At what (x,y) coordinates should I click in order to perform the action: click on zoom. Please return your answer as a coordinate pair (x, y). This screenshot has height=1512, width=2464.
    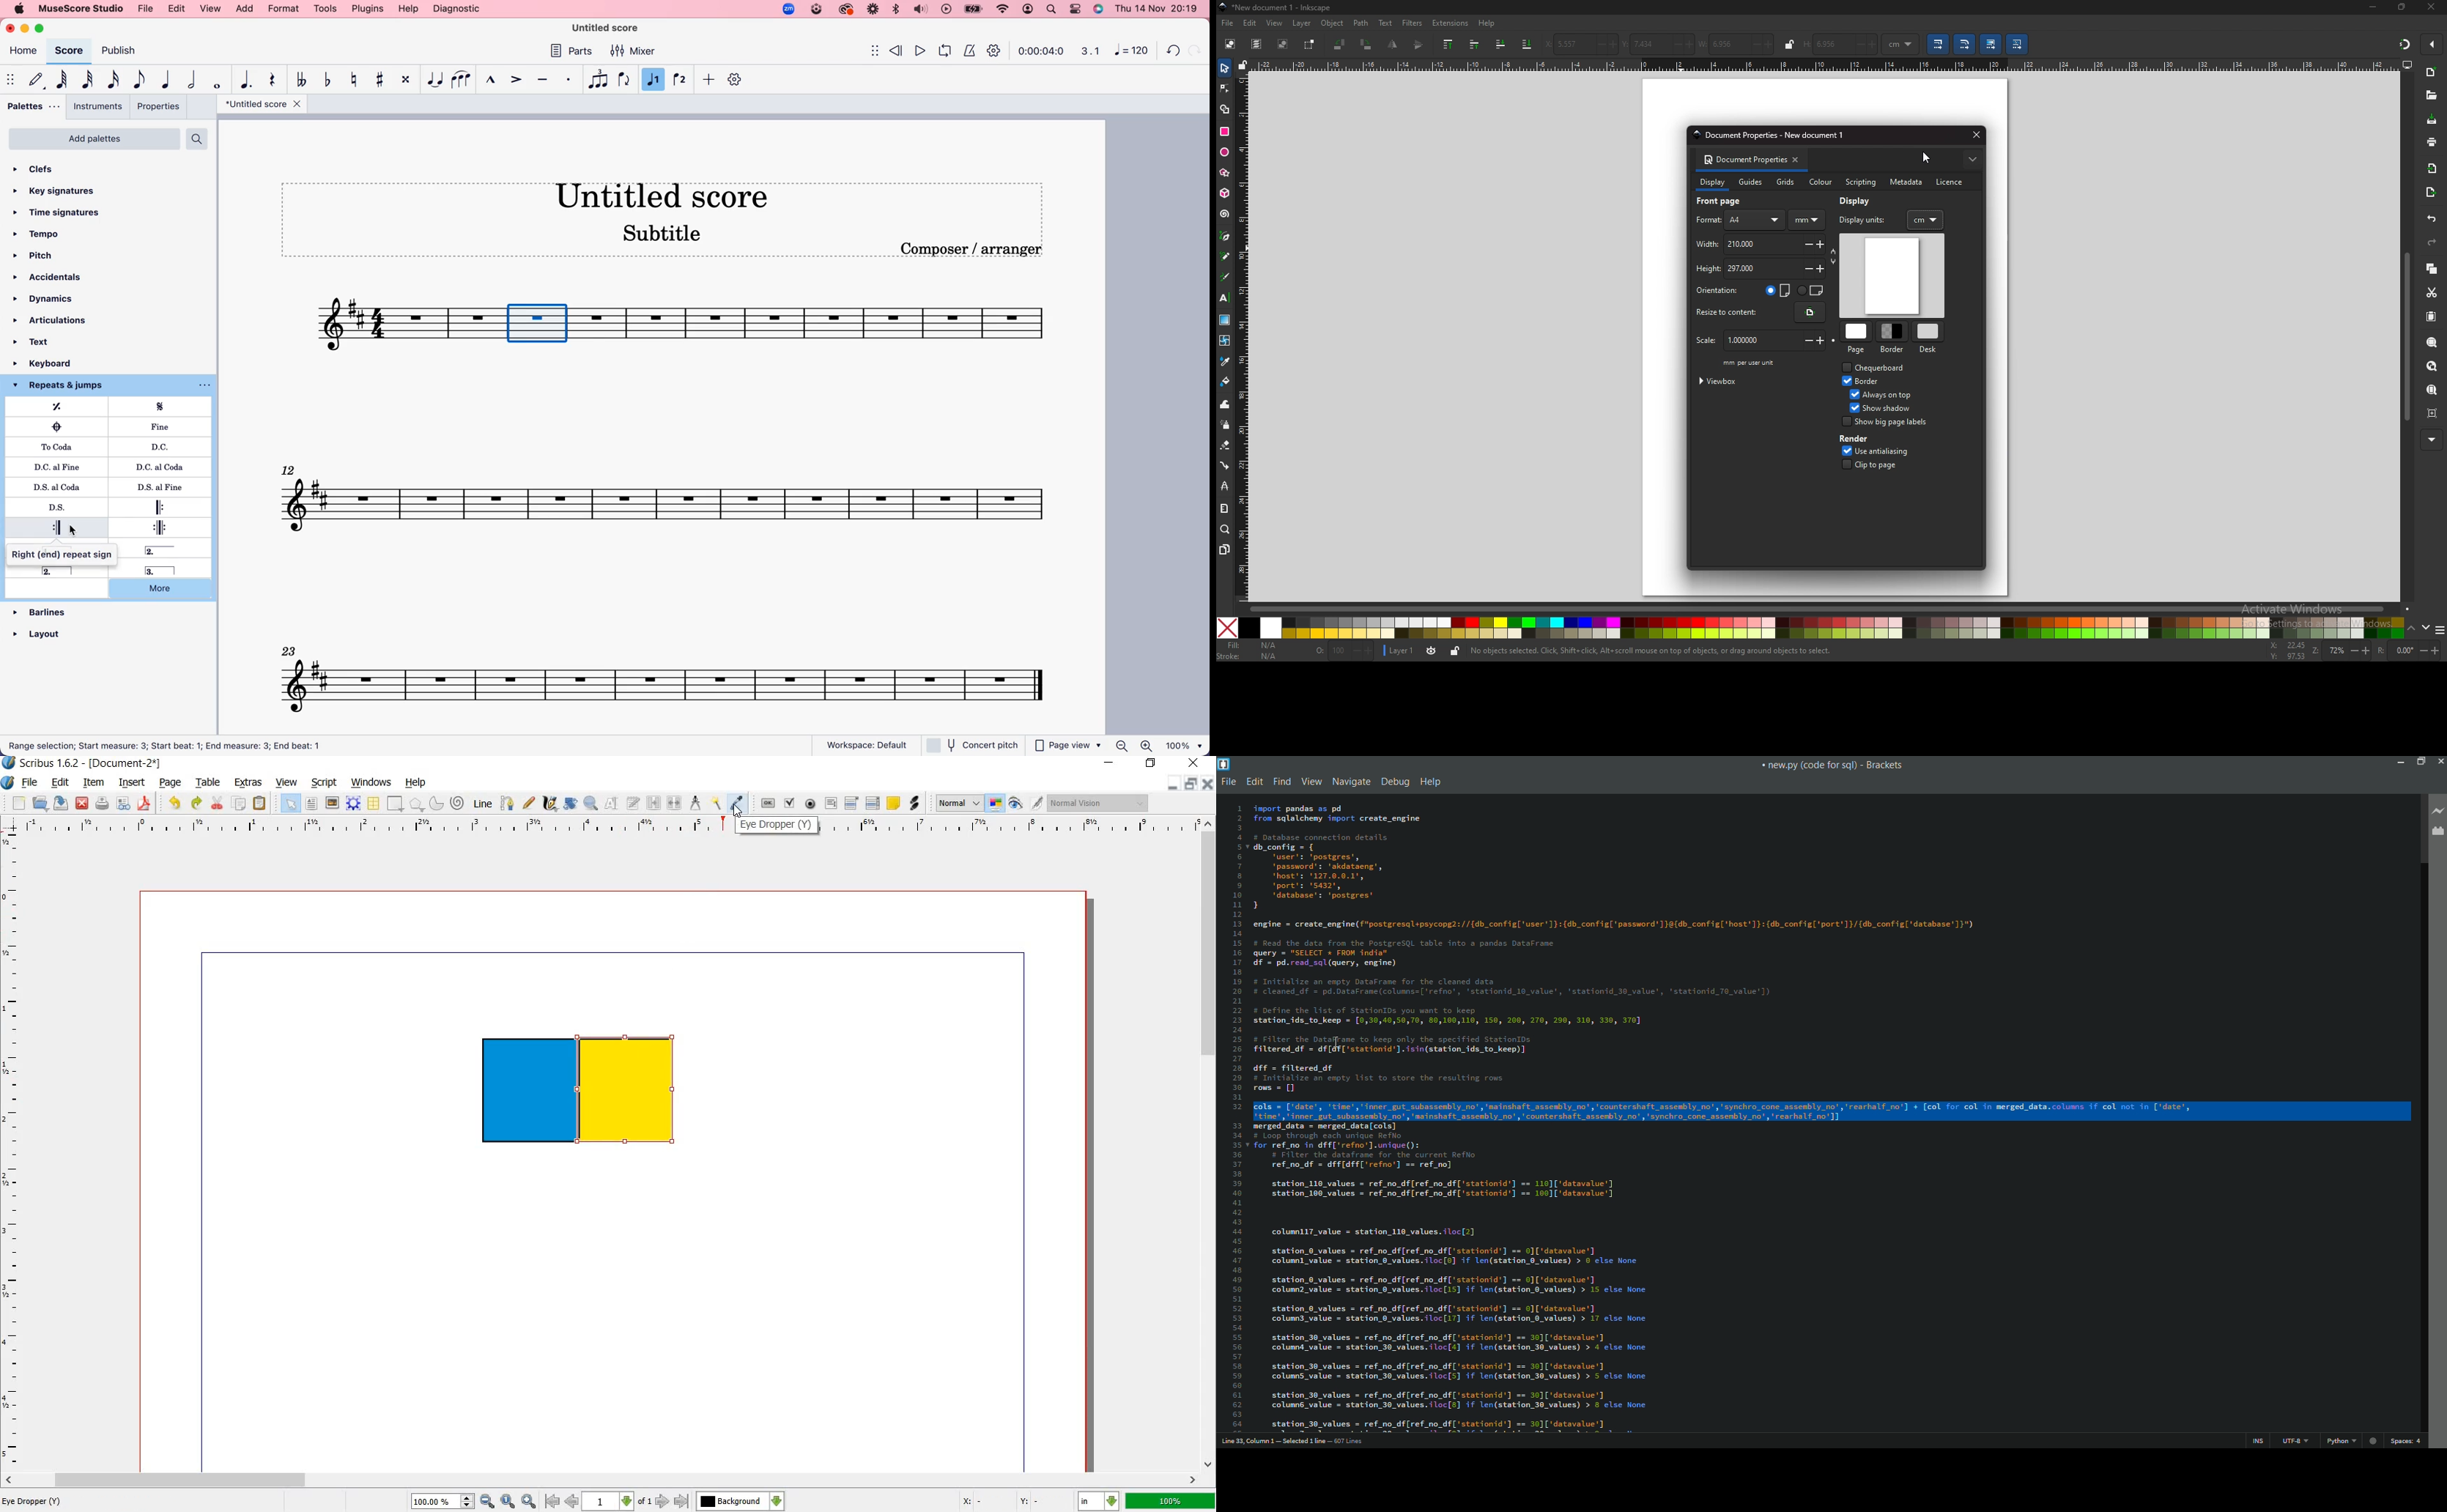
    Looking at the image, I should click on (788, 8).